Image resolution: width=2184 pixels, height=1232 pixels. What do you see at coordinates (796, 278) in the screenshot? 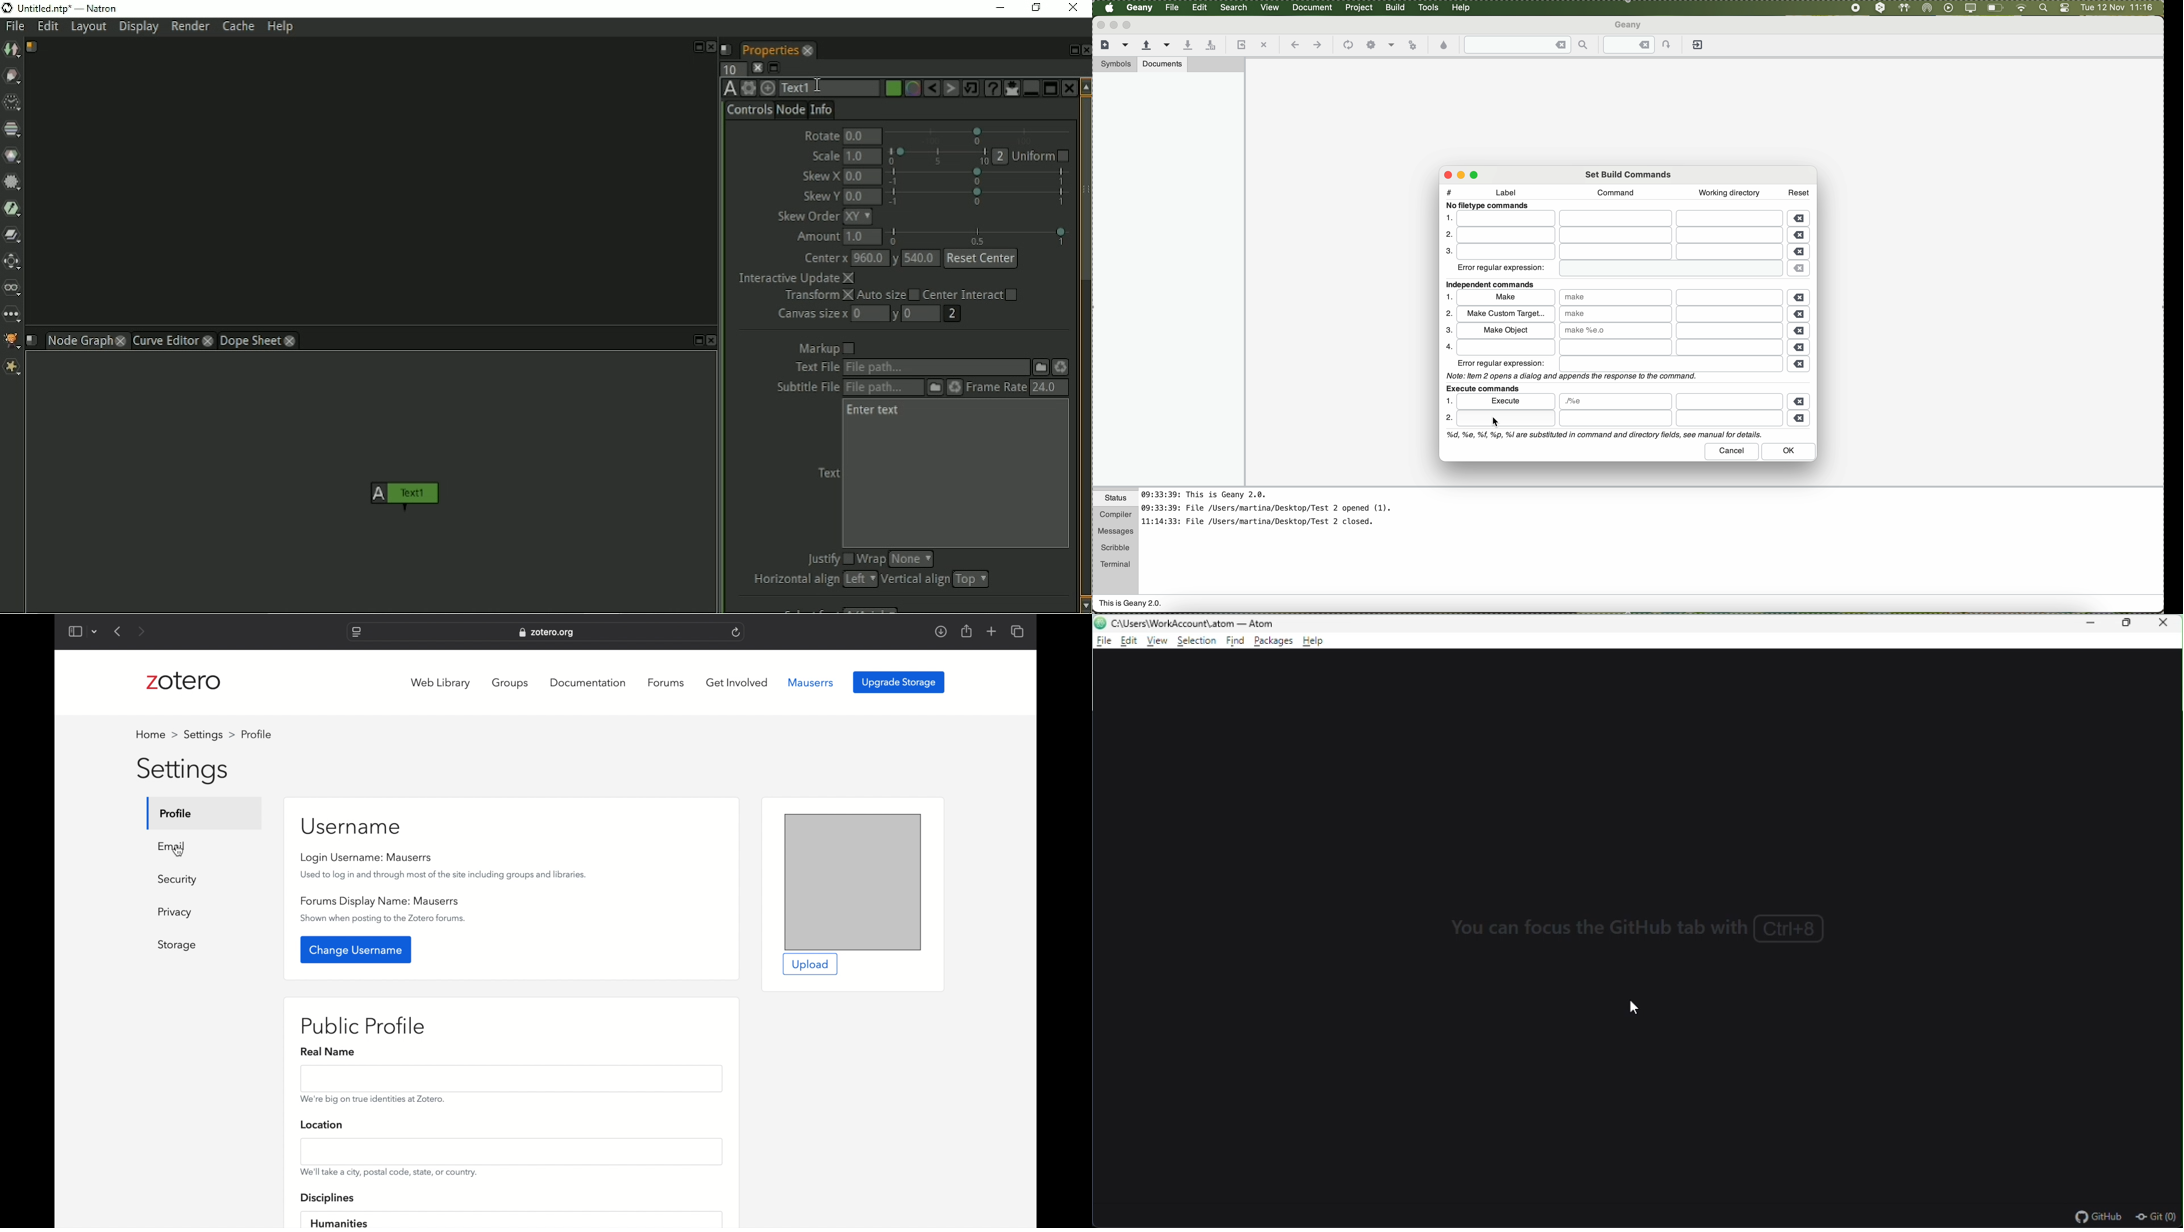
I see `Interactive Update` at bounding box center [796, 278].